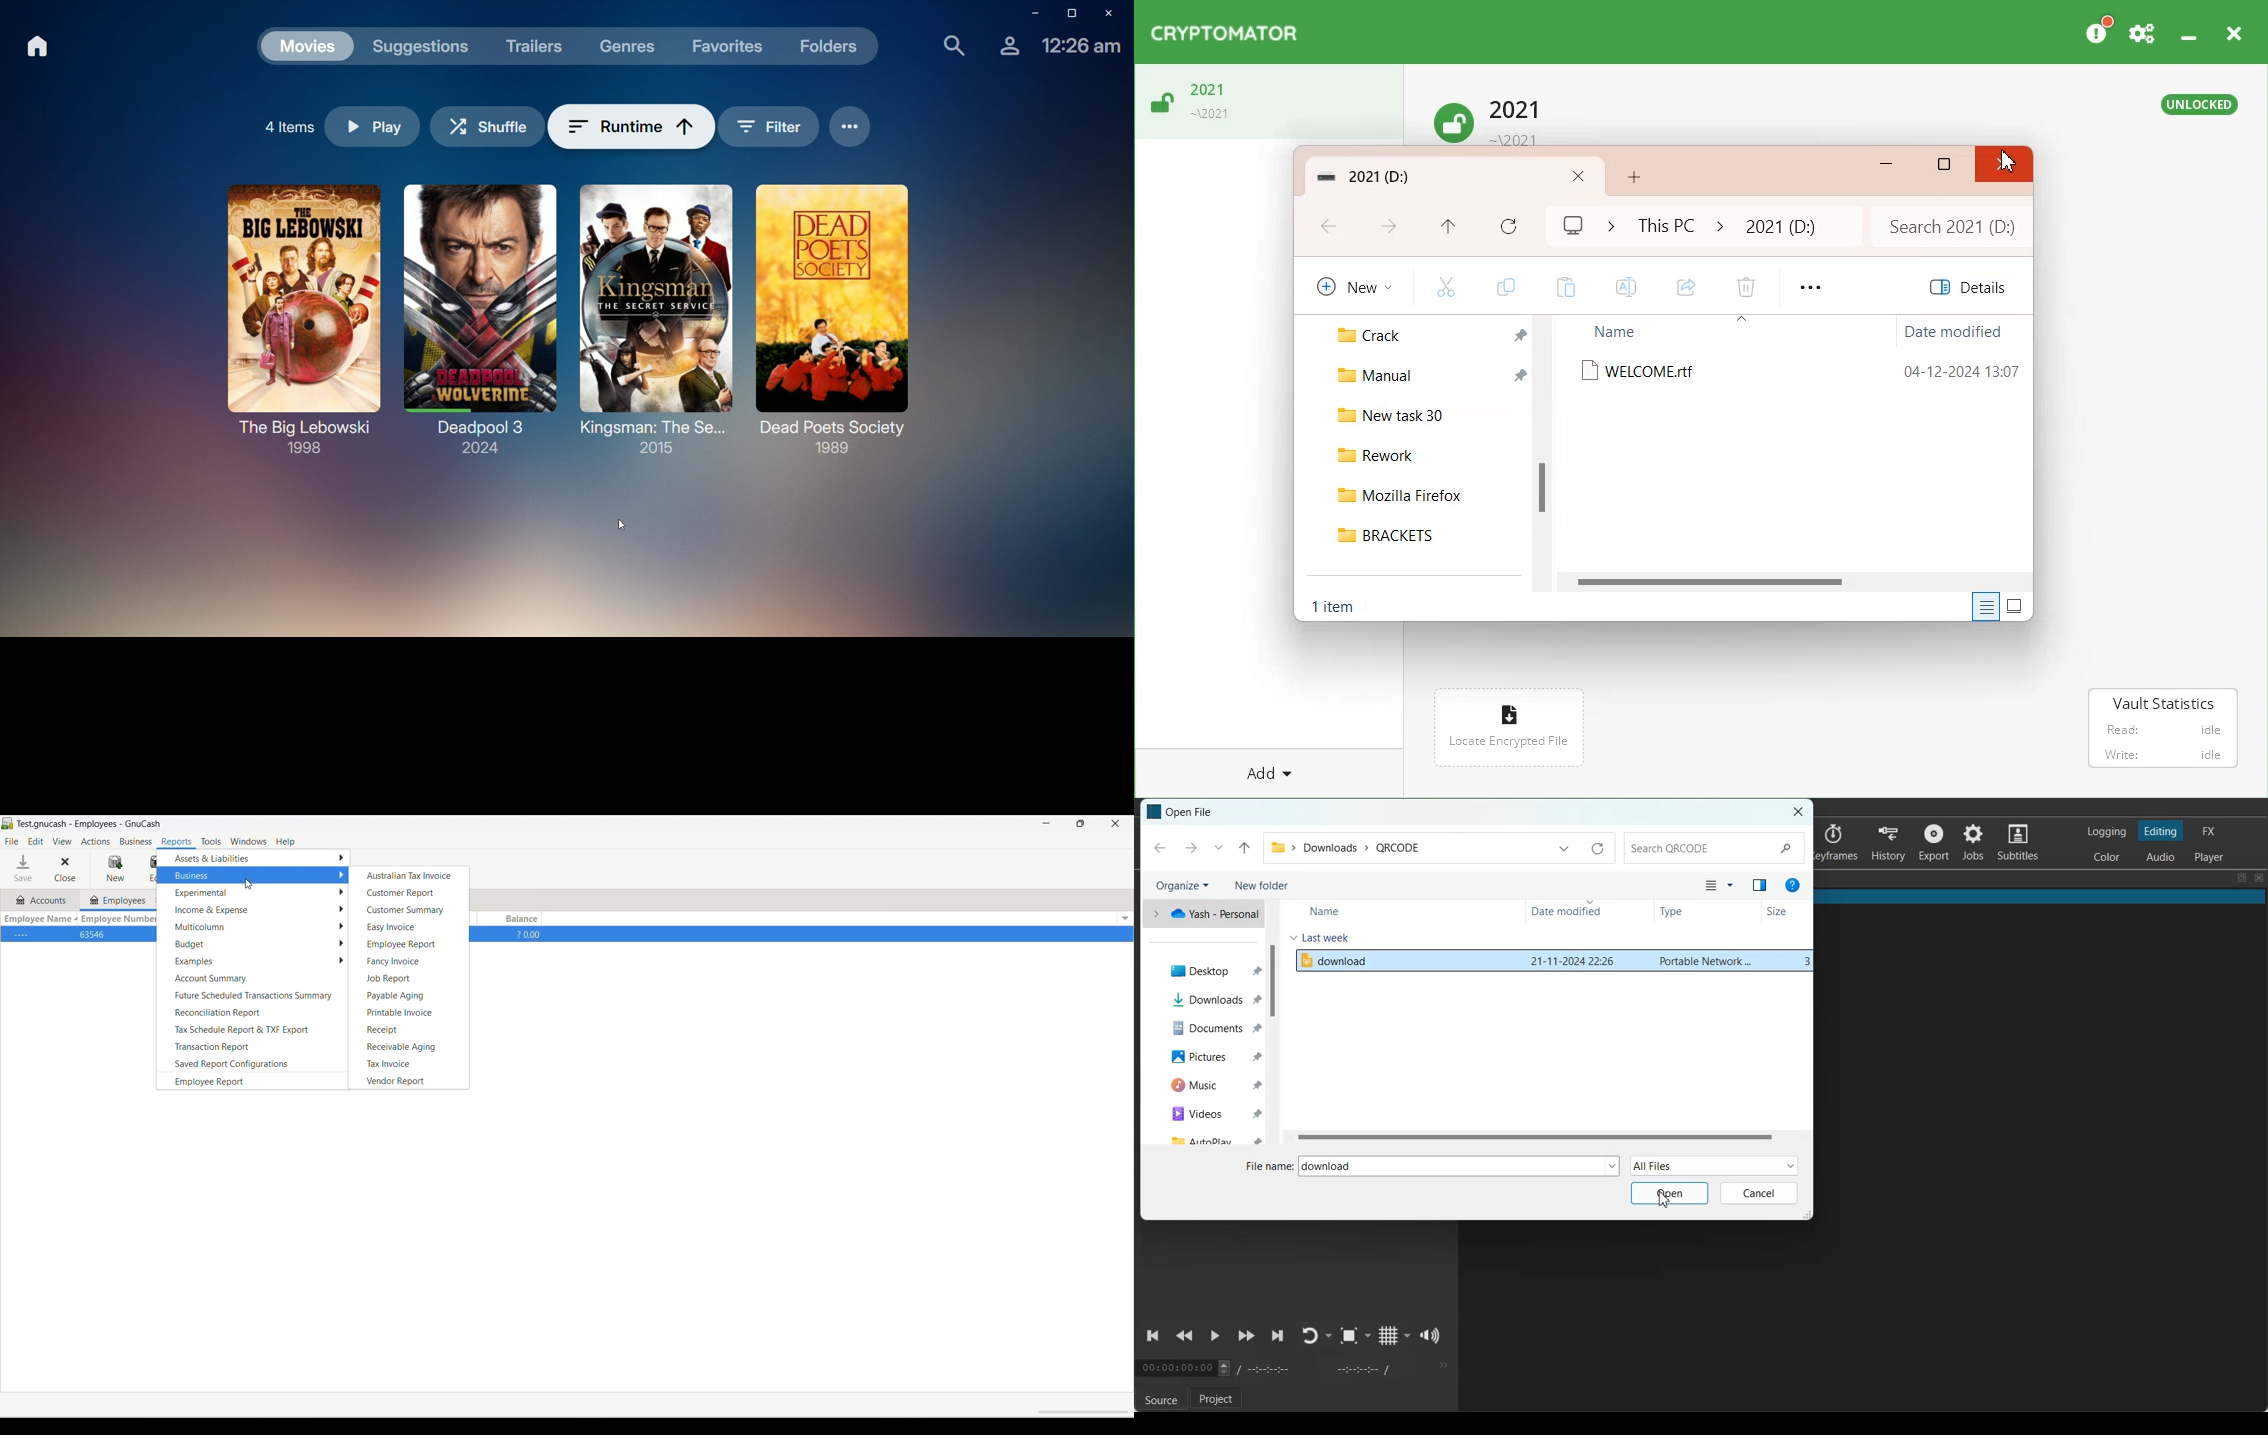 This screenshot has width=2268, height=1456. What do you see at coordinates (1974, 287) in the screenshot?
I see `Details` at bounding box center [1974, 287].